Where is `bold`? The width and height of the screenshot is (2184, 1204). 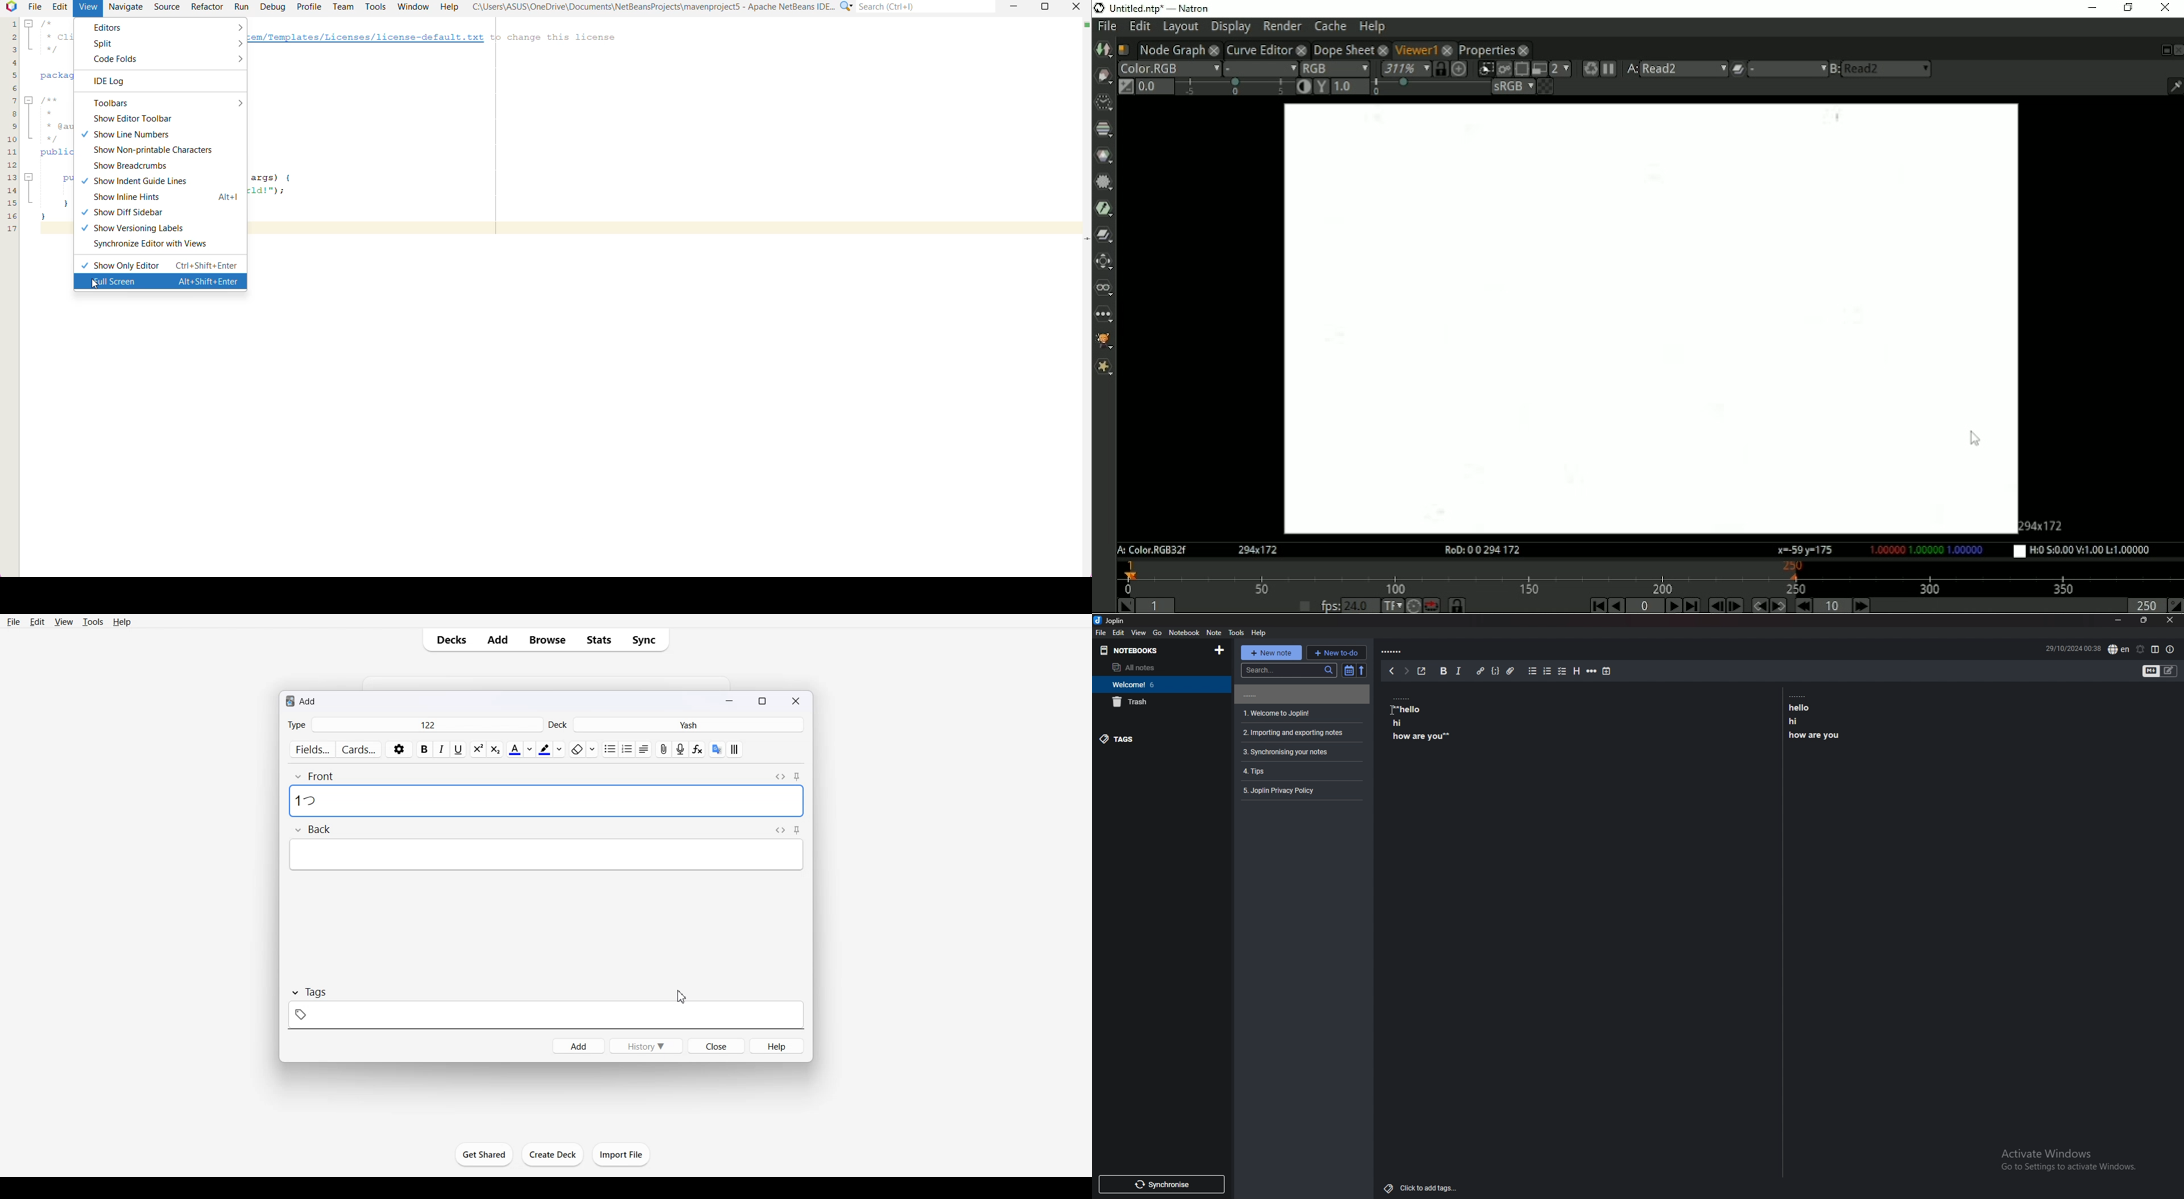
bold is located at coordinates (1443, 671).